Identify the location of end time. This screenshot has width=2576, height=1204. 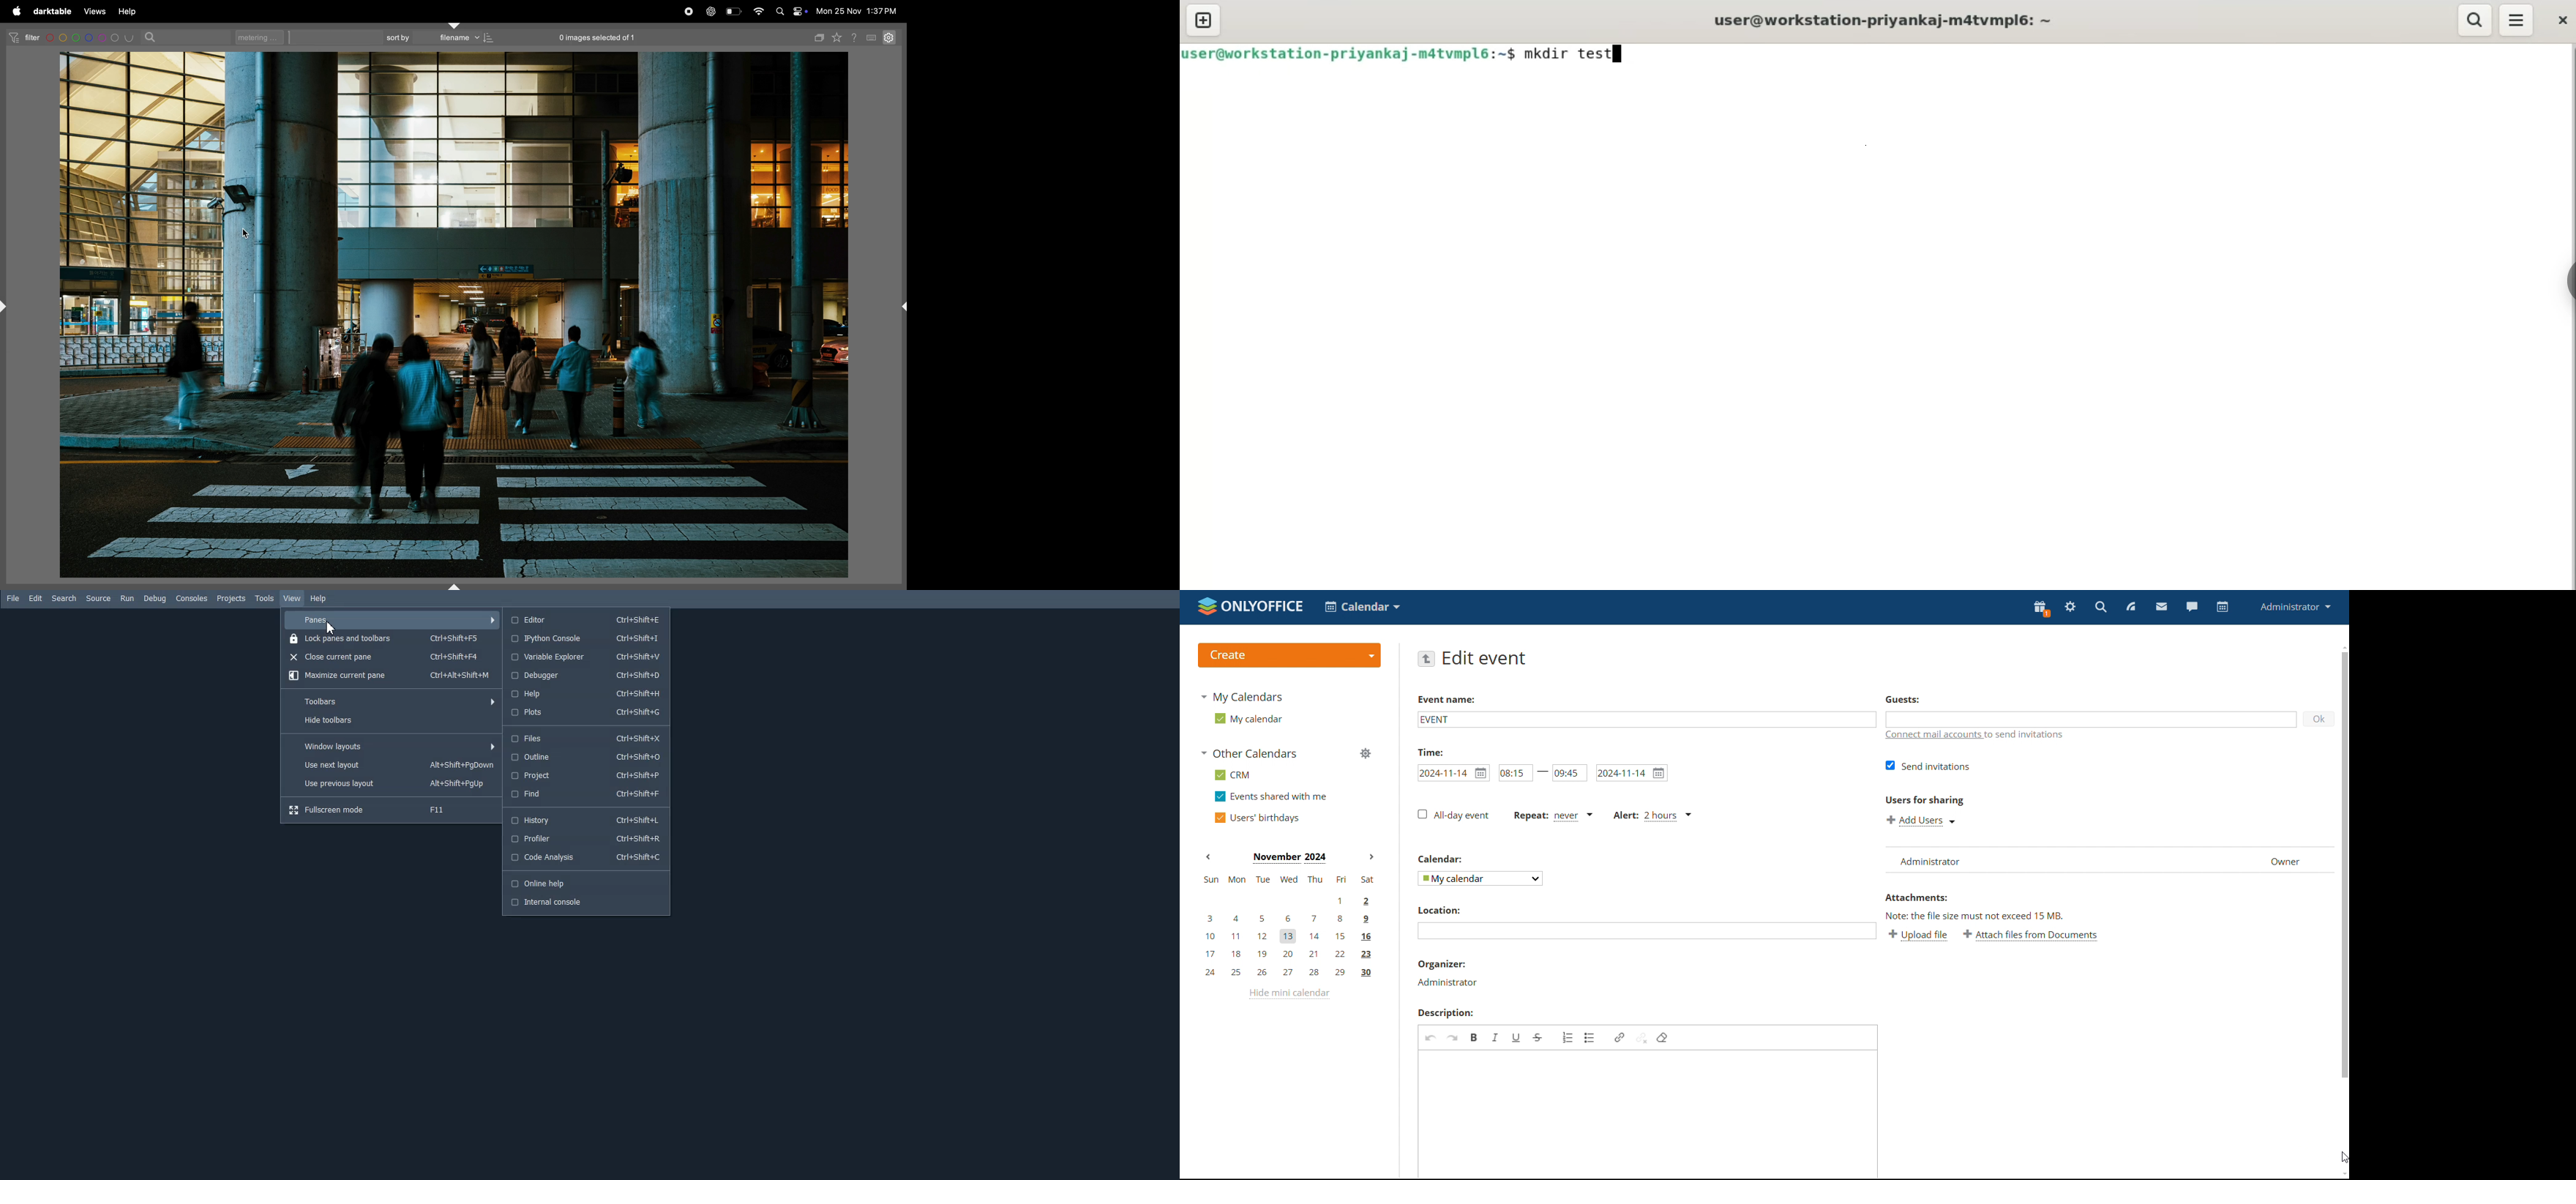
(1570, 773).